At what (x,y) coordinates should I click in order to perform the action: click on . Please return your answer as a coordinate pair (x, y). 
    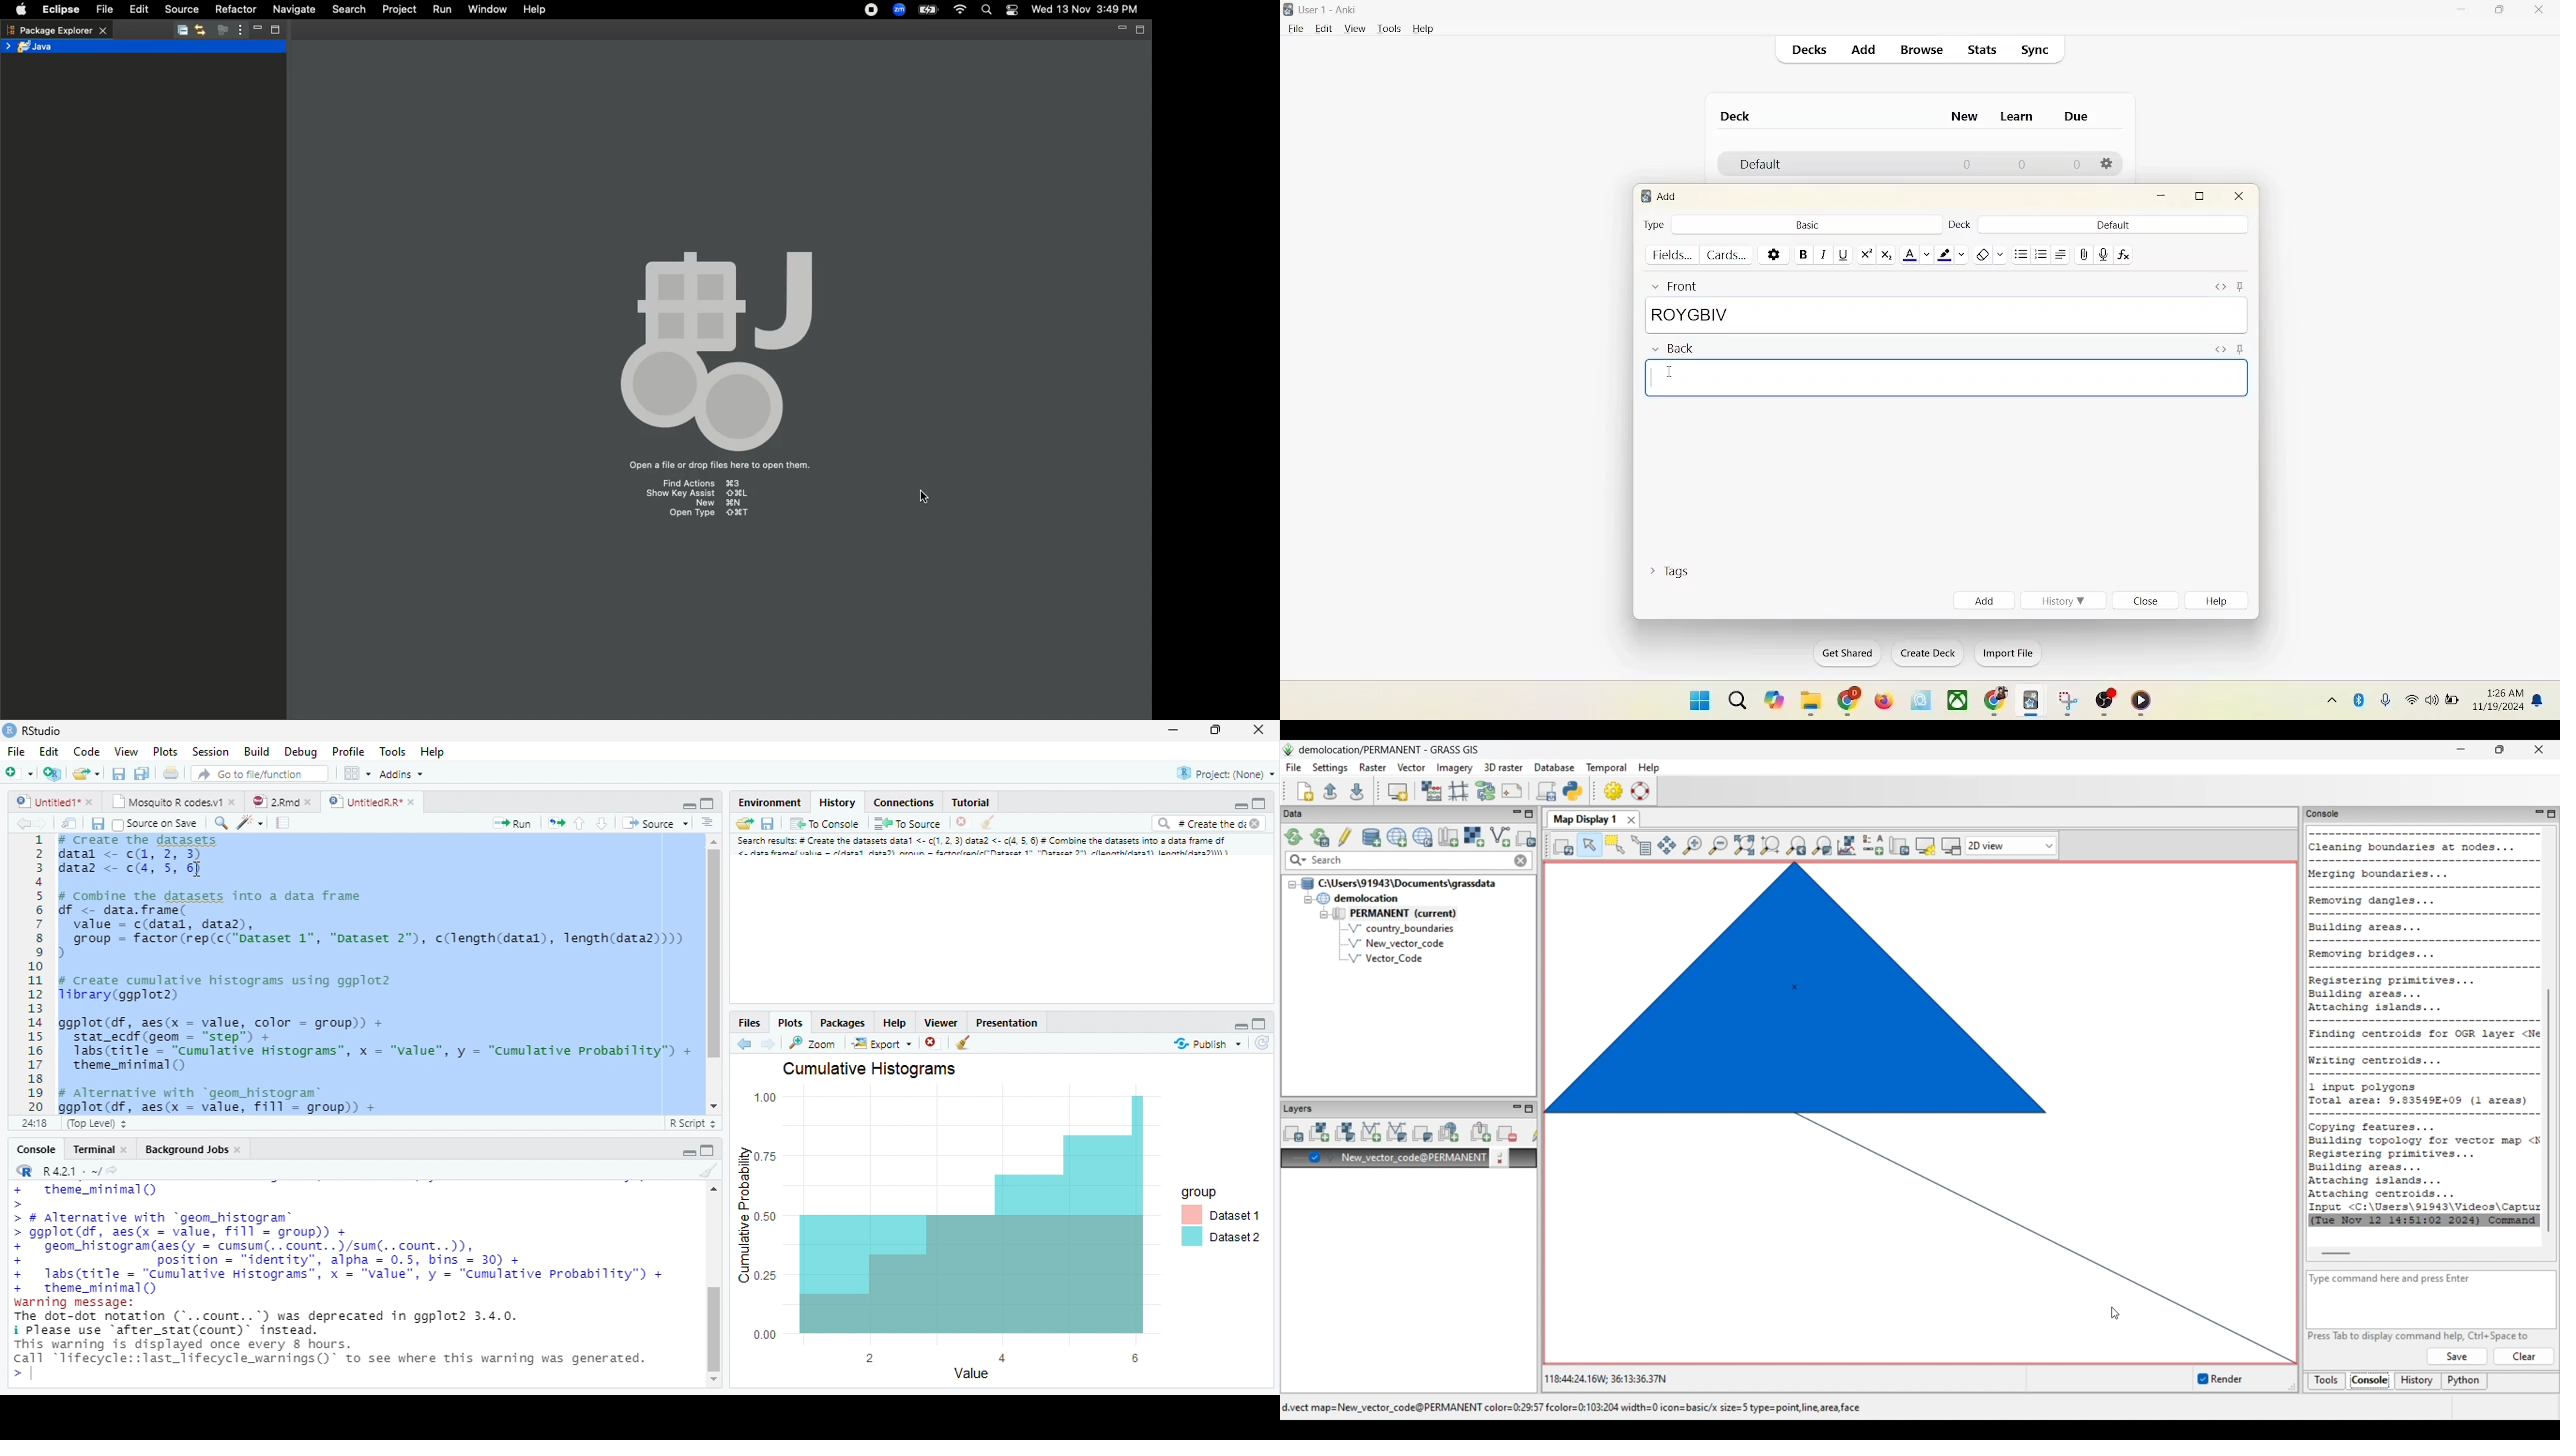
    Looking at the image, I should click on (1969, 166).